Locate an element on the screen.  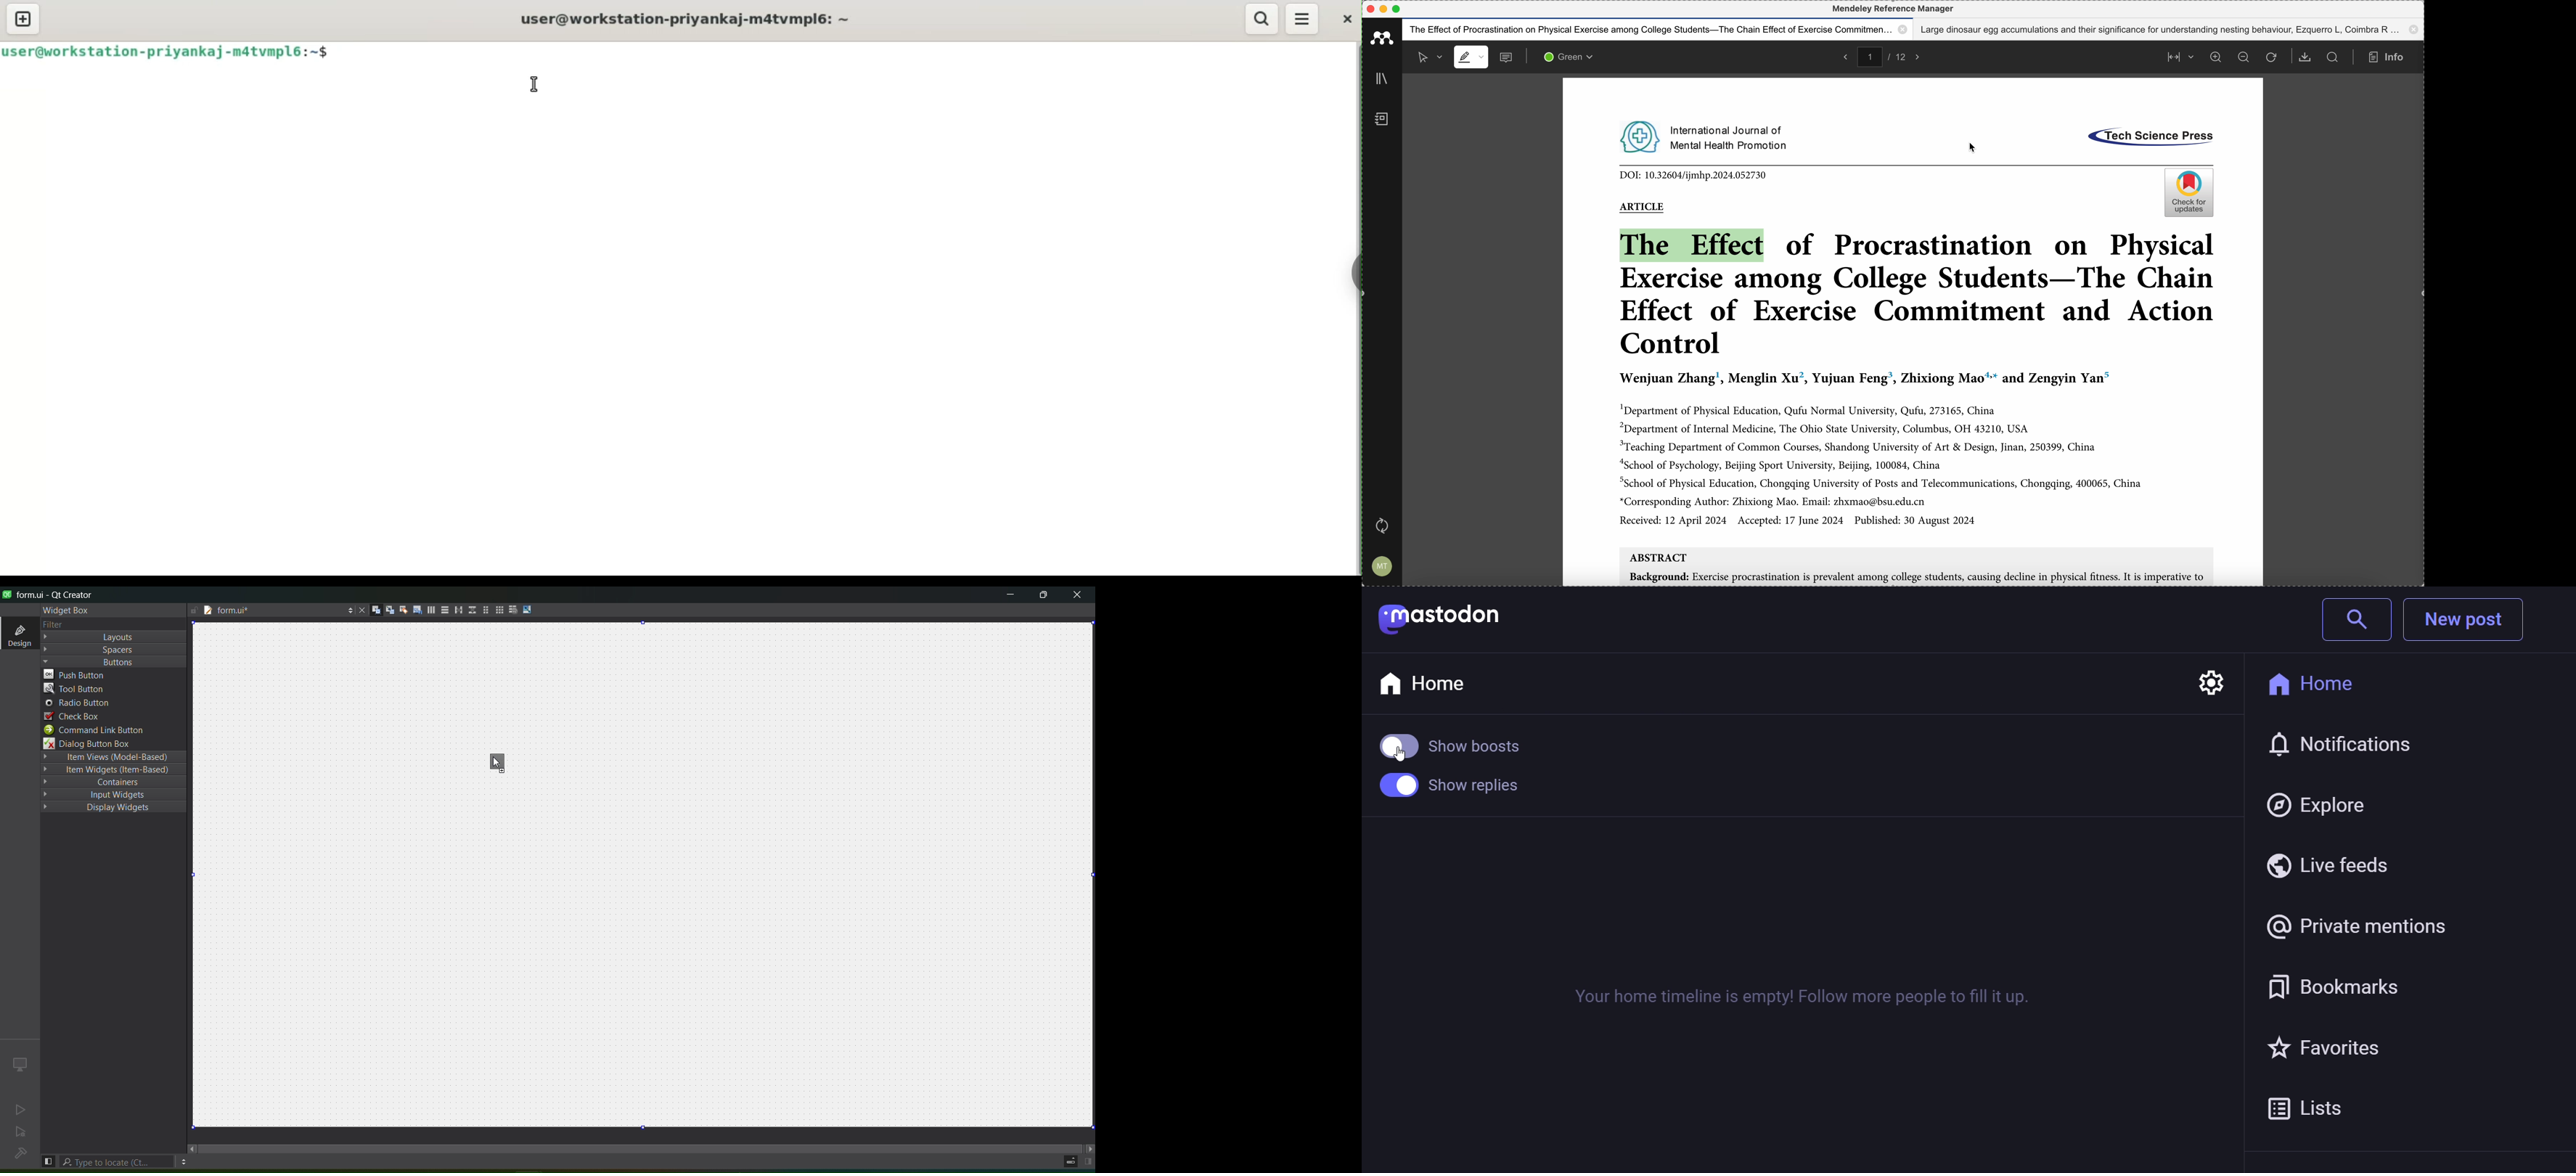
zoom in is located at coordinates (2215, 57).